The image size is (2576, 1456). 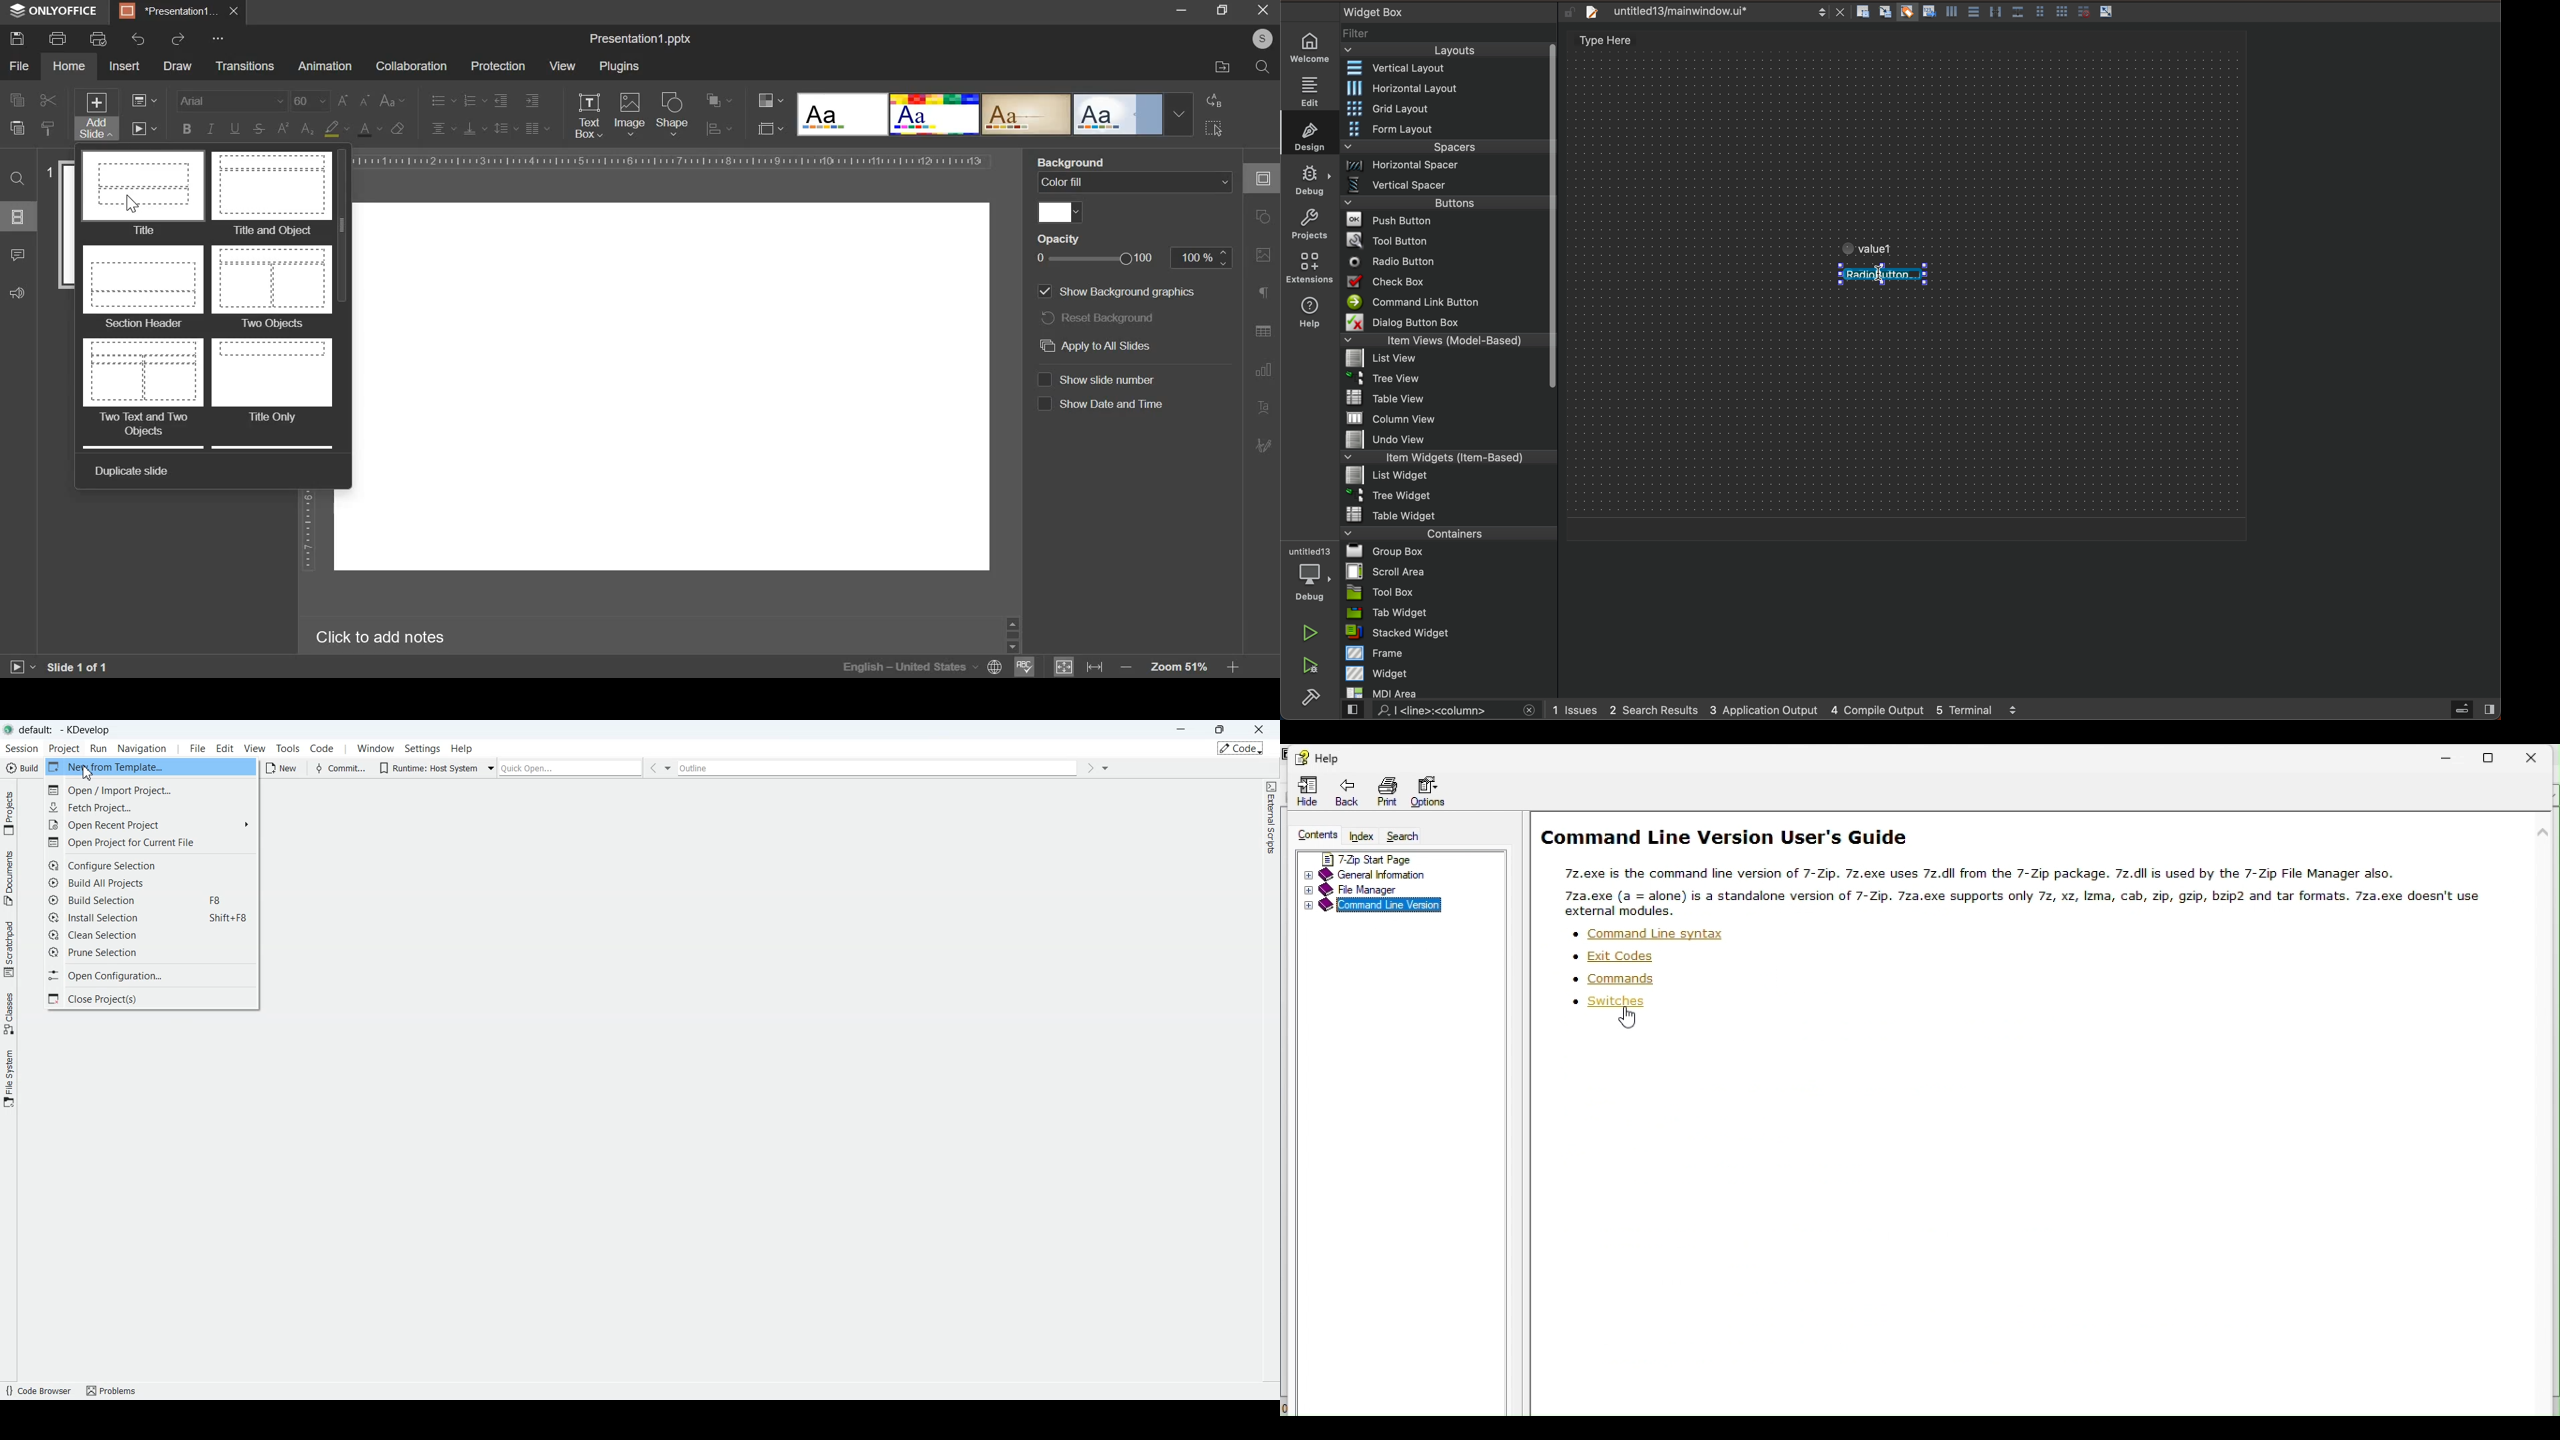 I want to click on view, so click(x=562, y=66).